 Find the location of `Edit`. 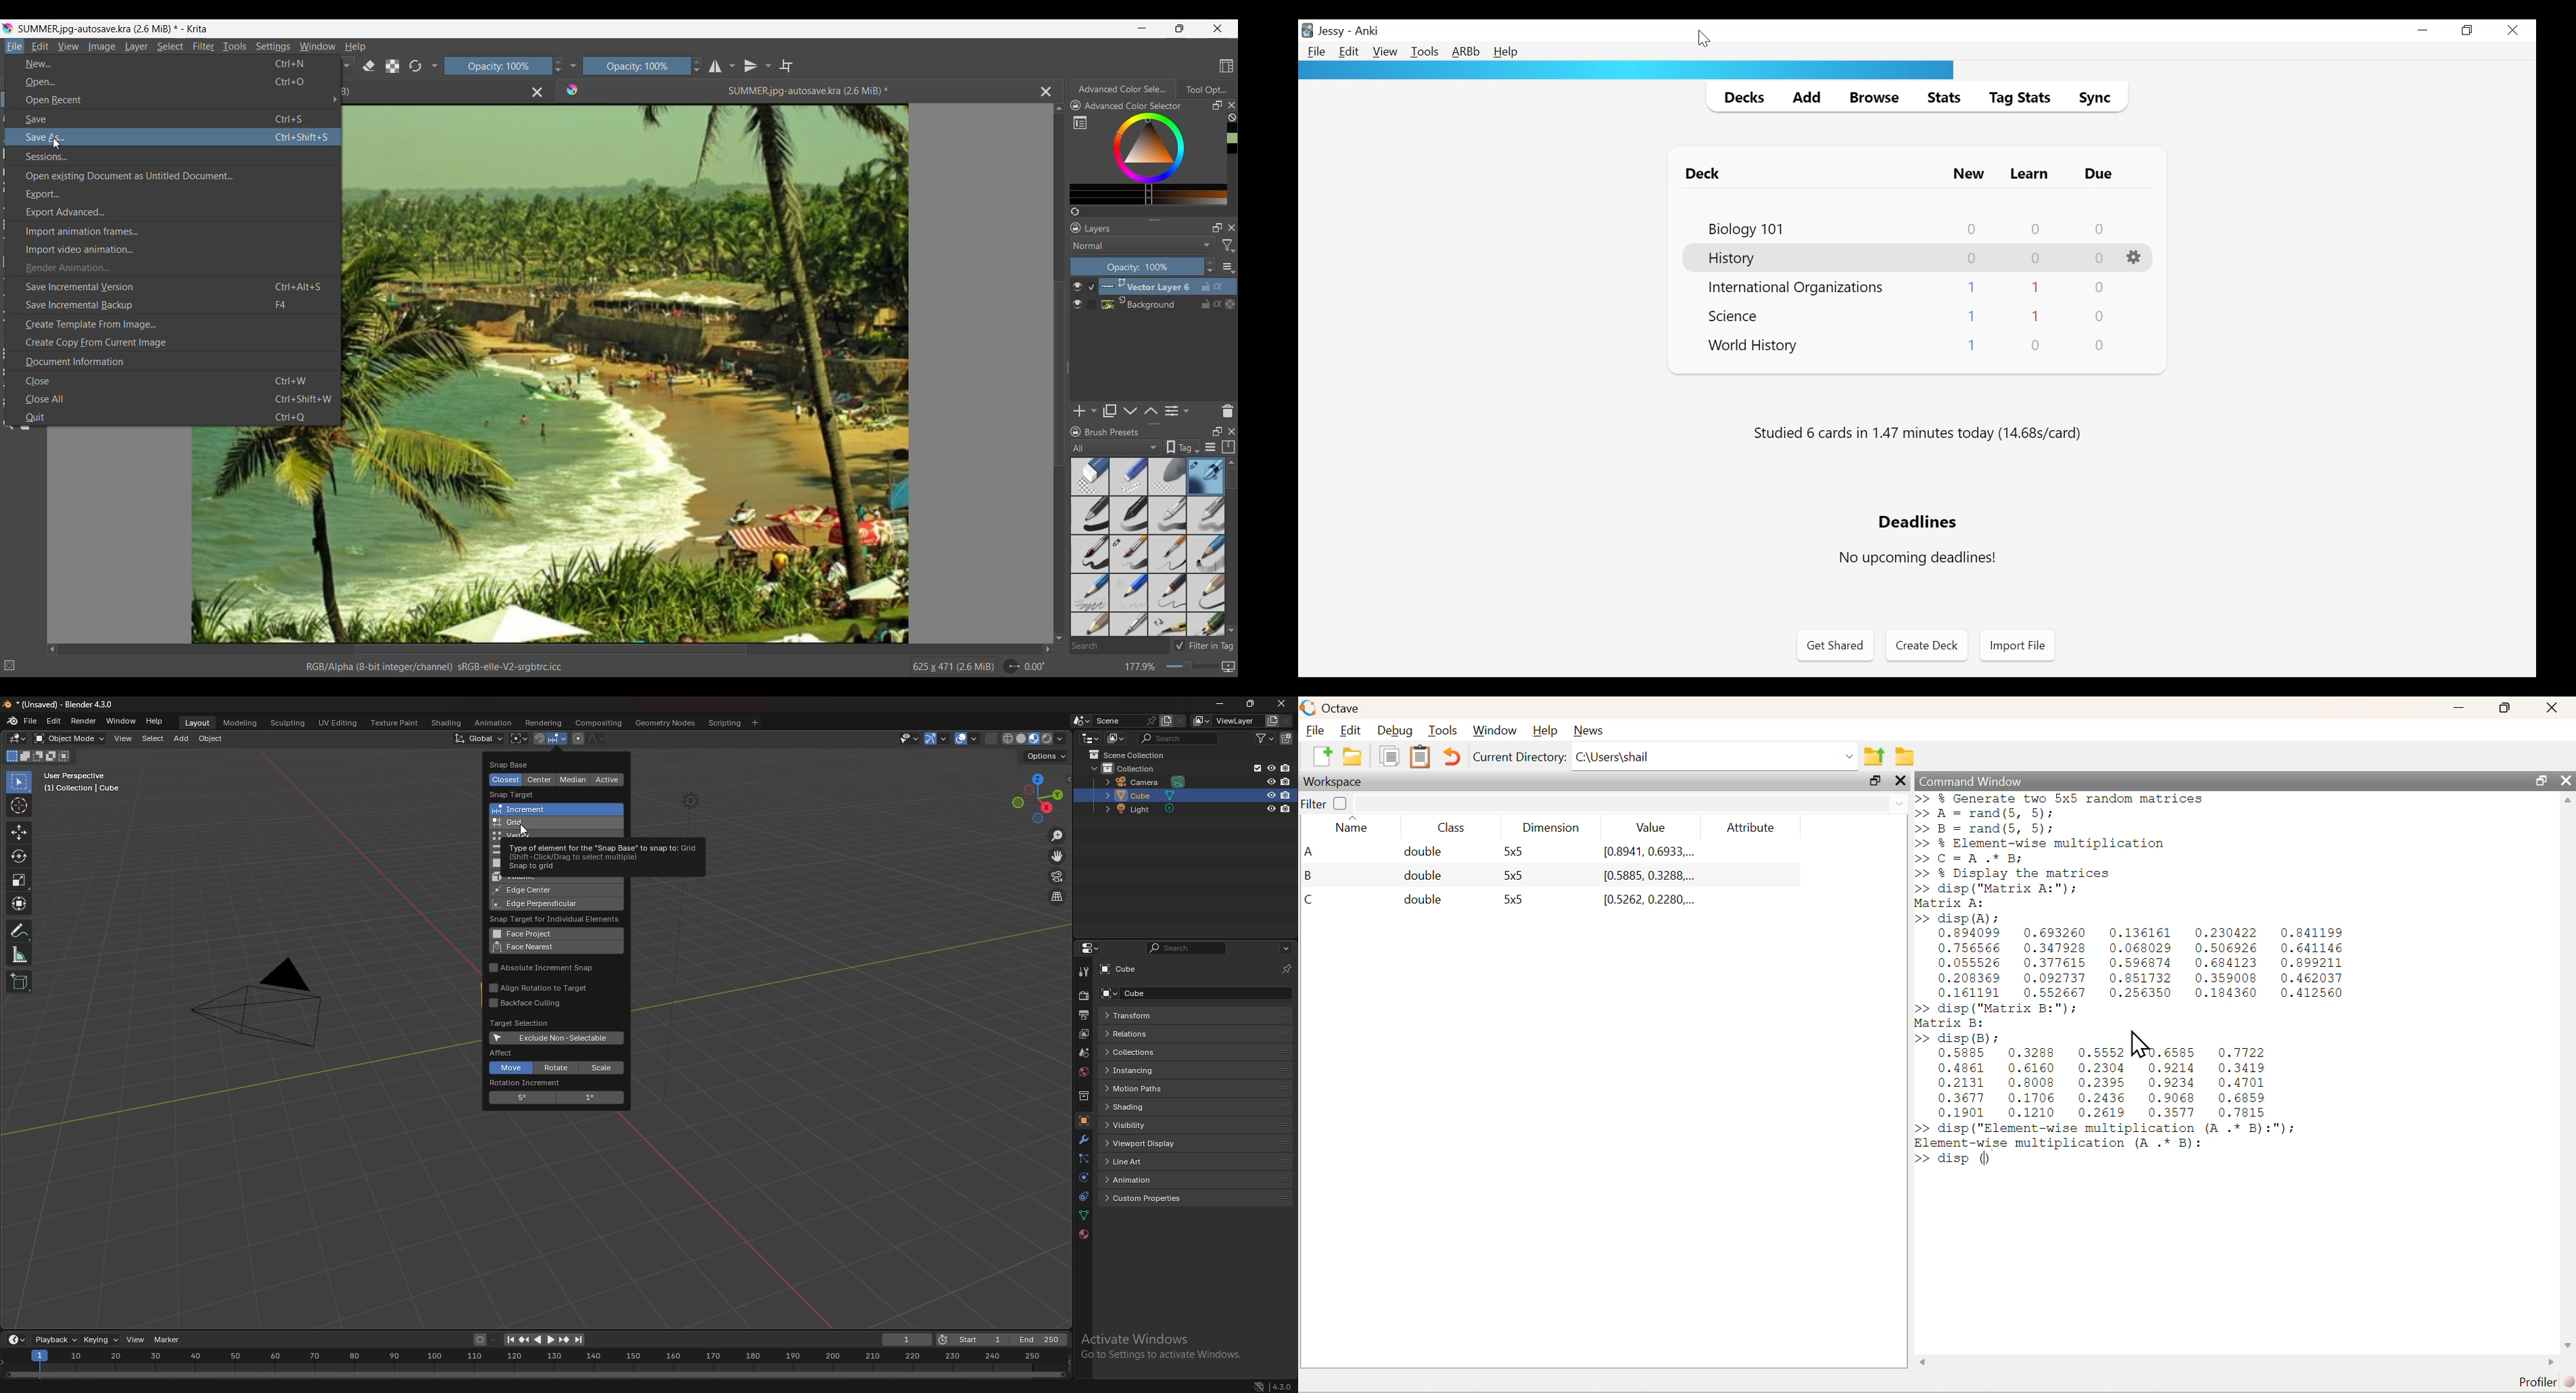

Edit is located at coordinates (40, 46).